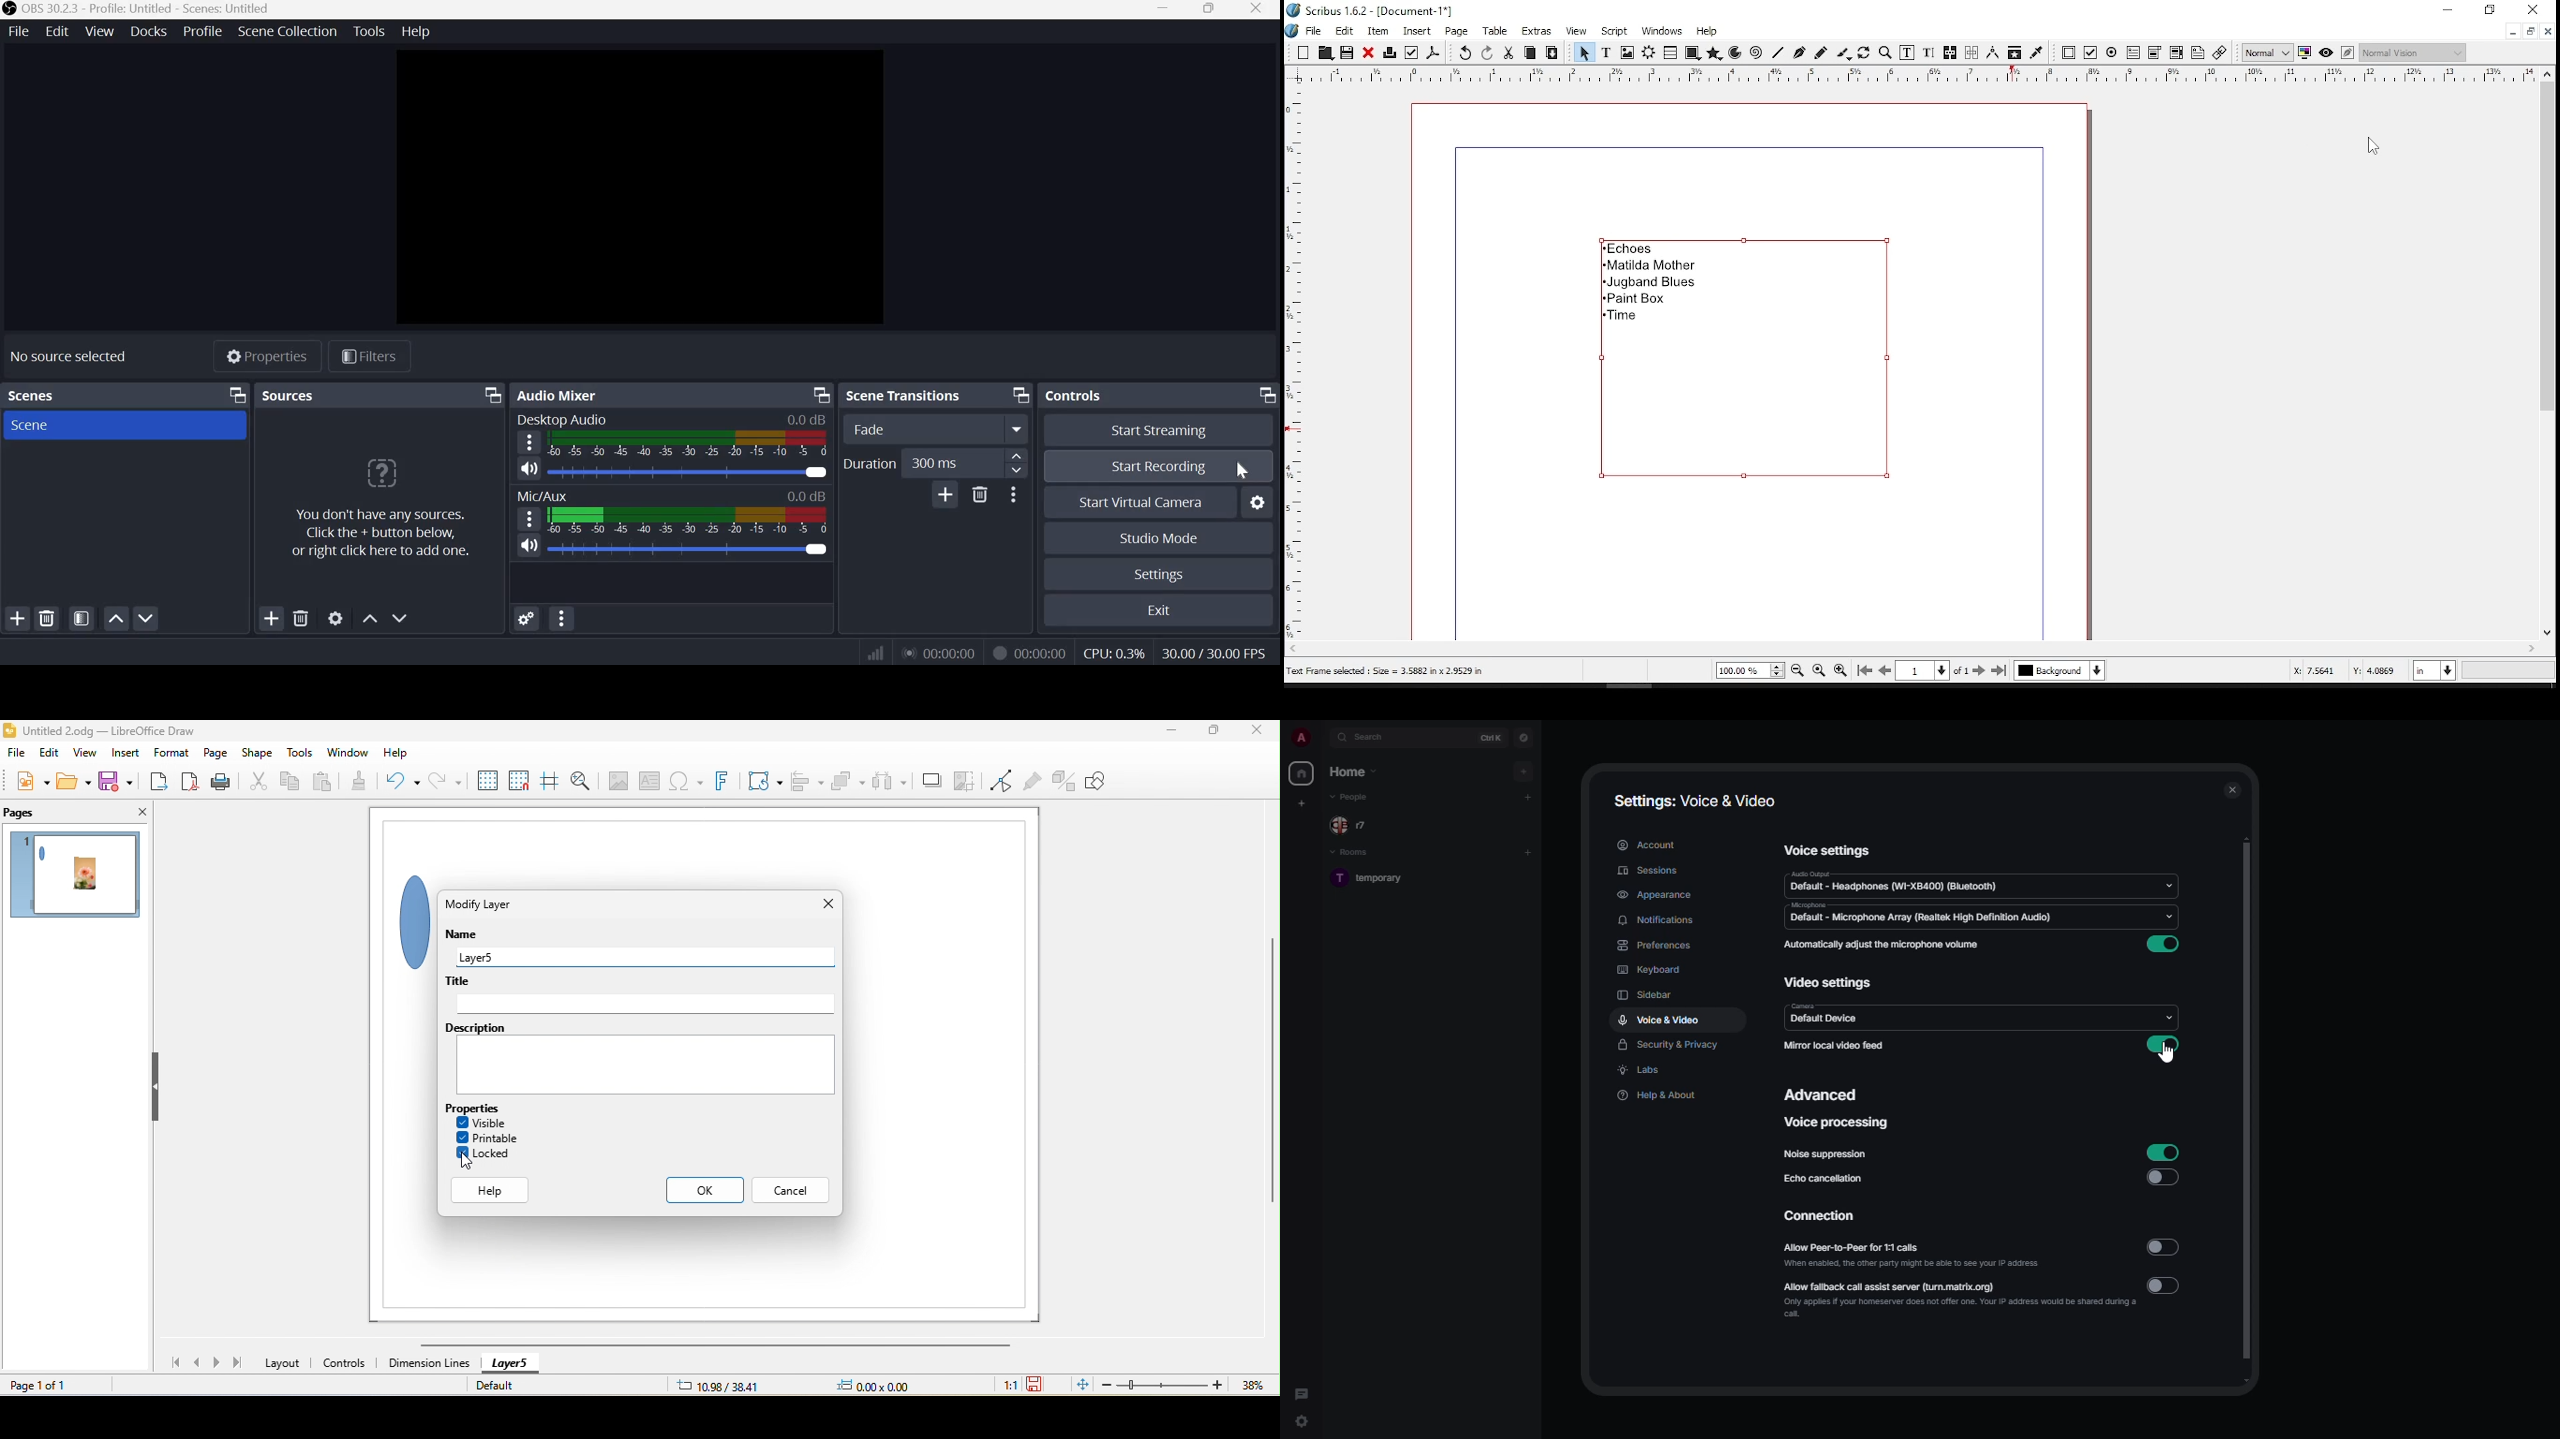  What do you see at coordinates (1353, 827) in the screenshot?
I see `people` at bounding box center [1353, 827].